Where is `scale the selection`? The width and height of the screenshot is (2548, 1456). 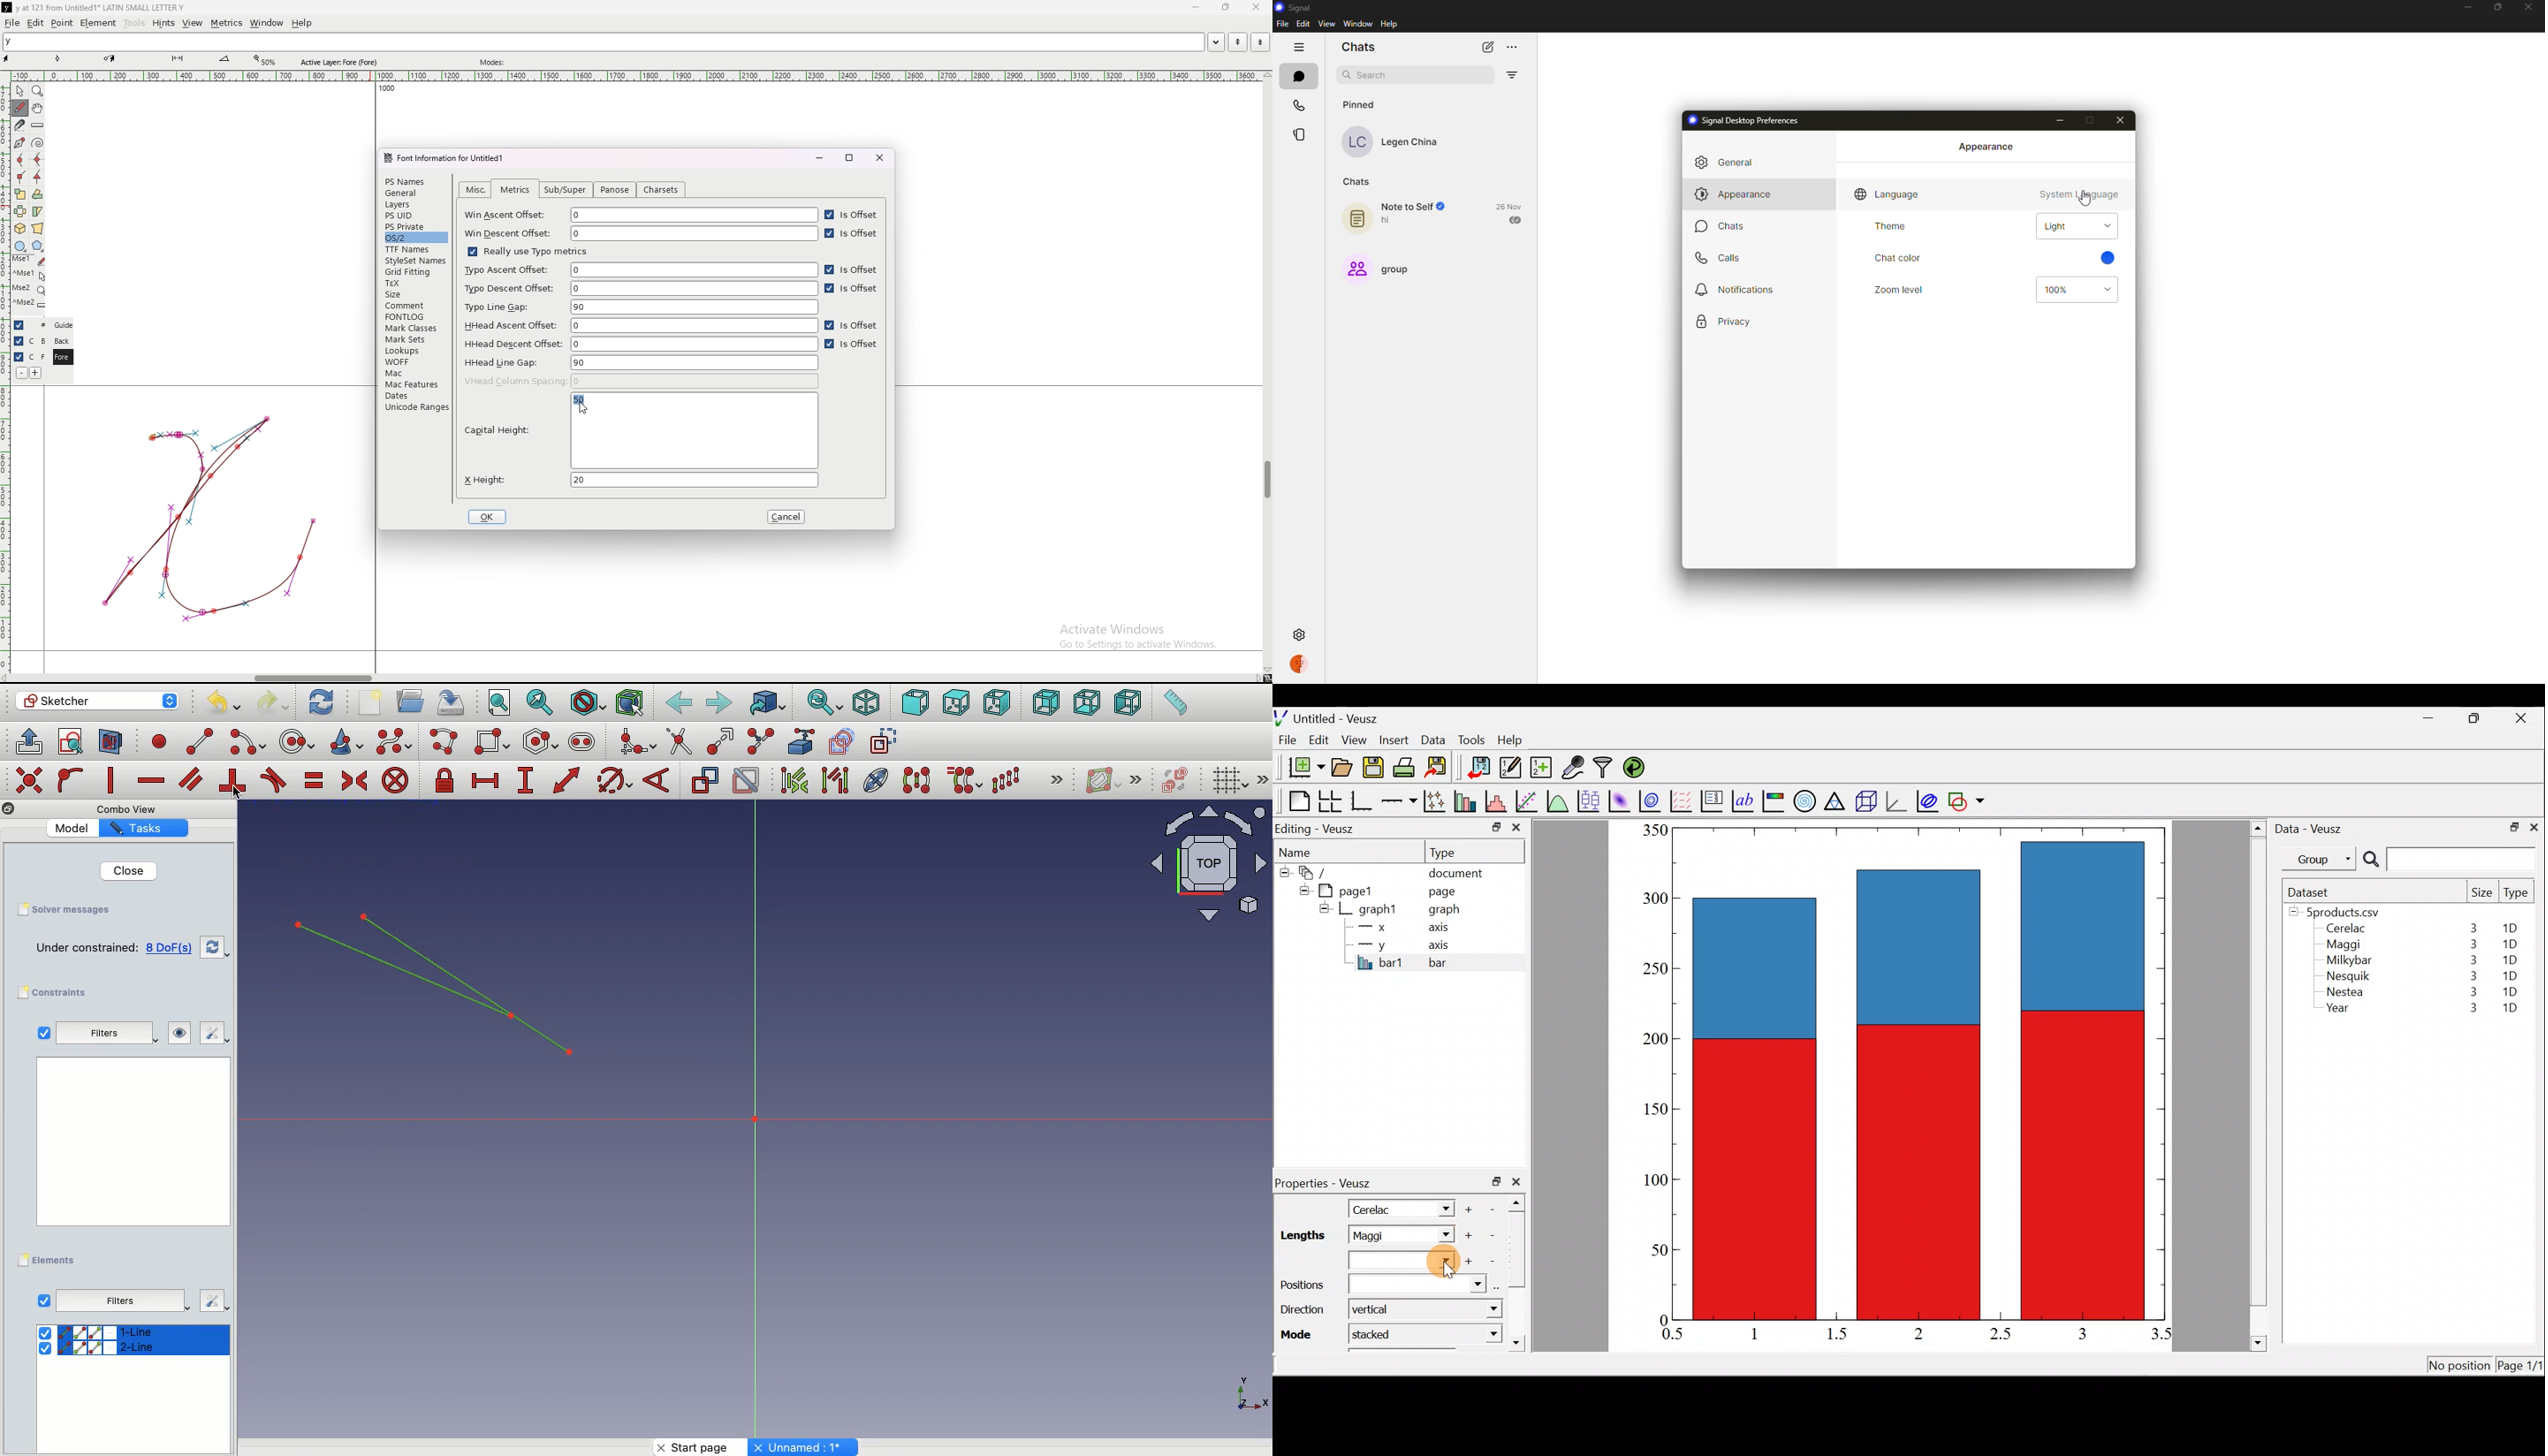 scale the selection is located at coordinates (20, 194).